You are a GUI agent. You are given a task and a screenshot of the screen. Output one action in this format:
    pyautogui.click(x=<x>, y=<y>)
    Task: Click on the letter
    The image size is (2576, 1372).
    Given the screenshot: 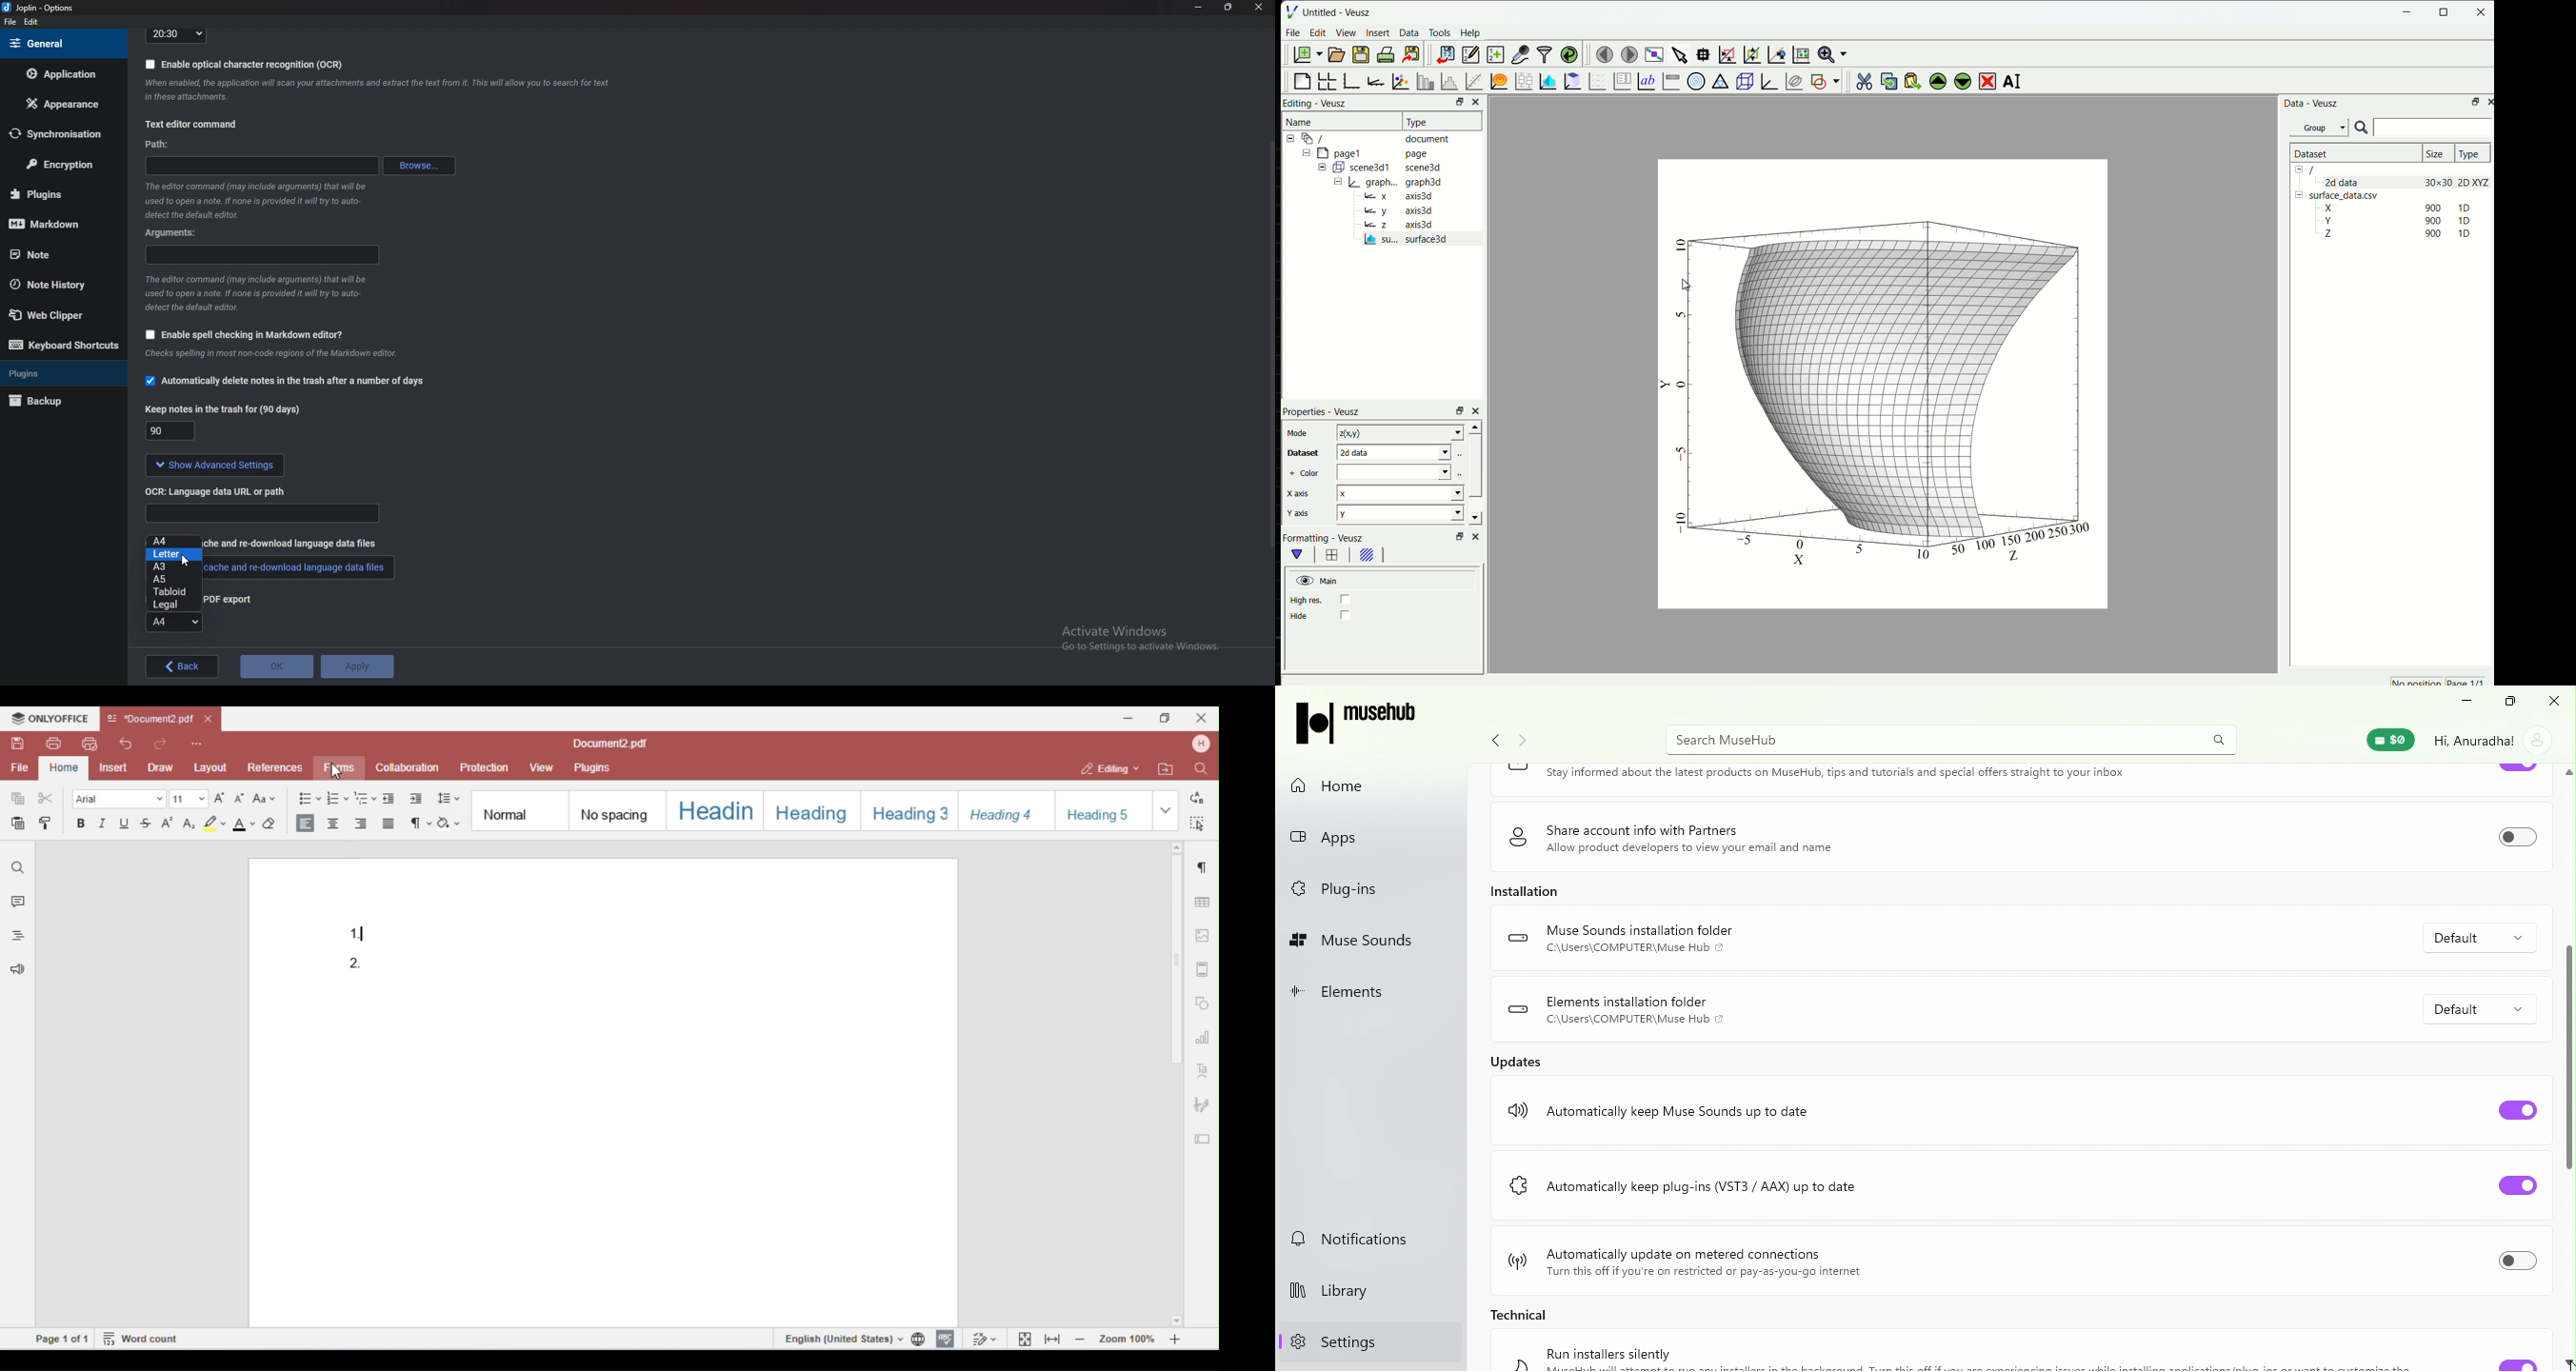 What is the action you would take?
    pyautogui.click(x=175, y=555)
    